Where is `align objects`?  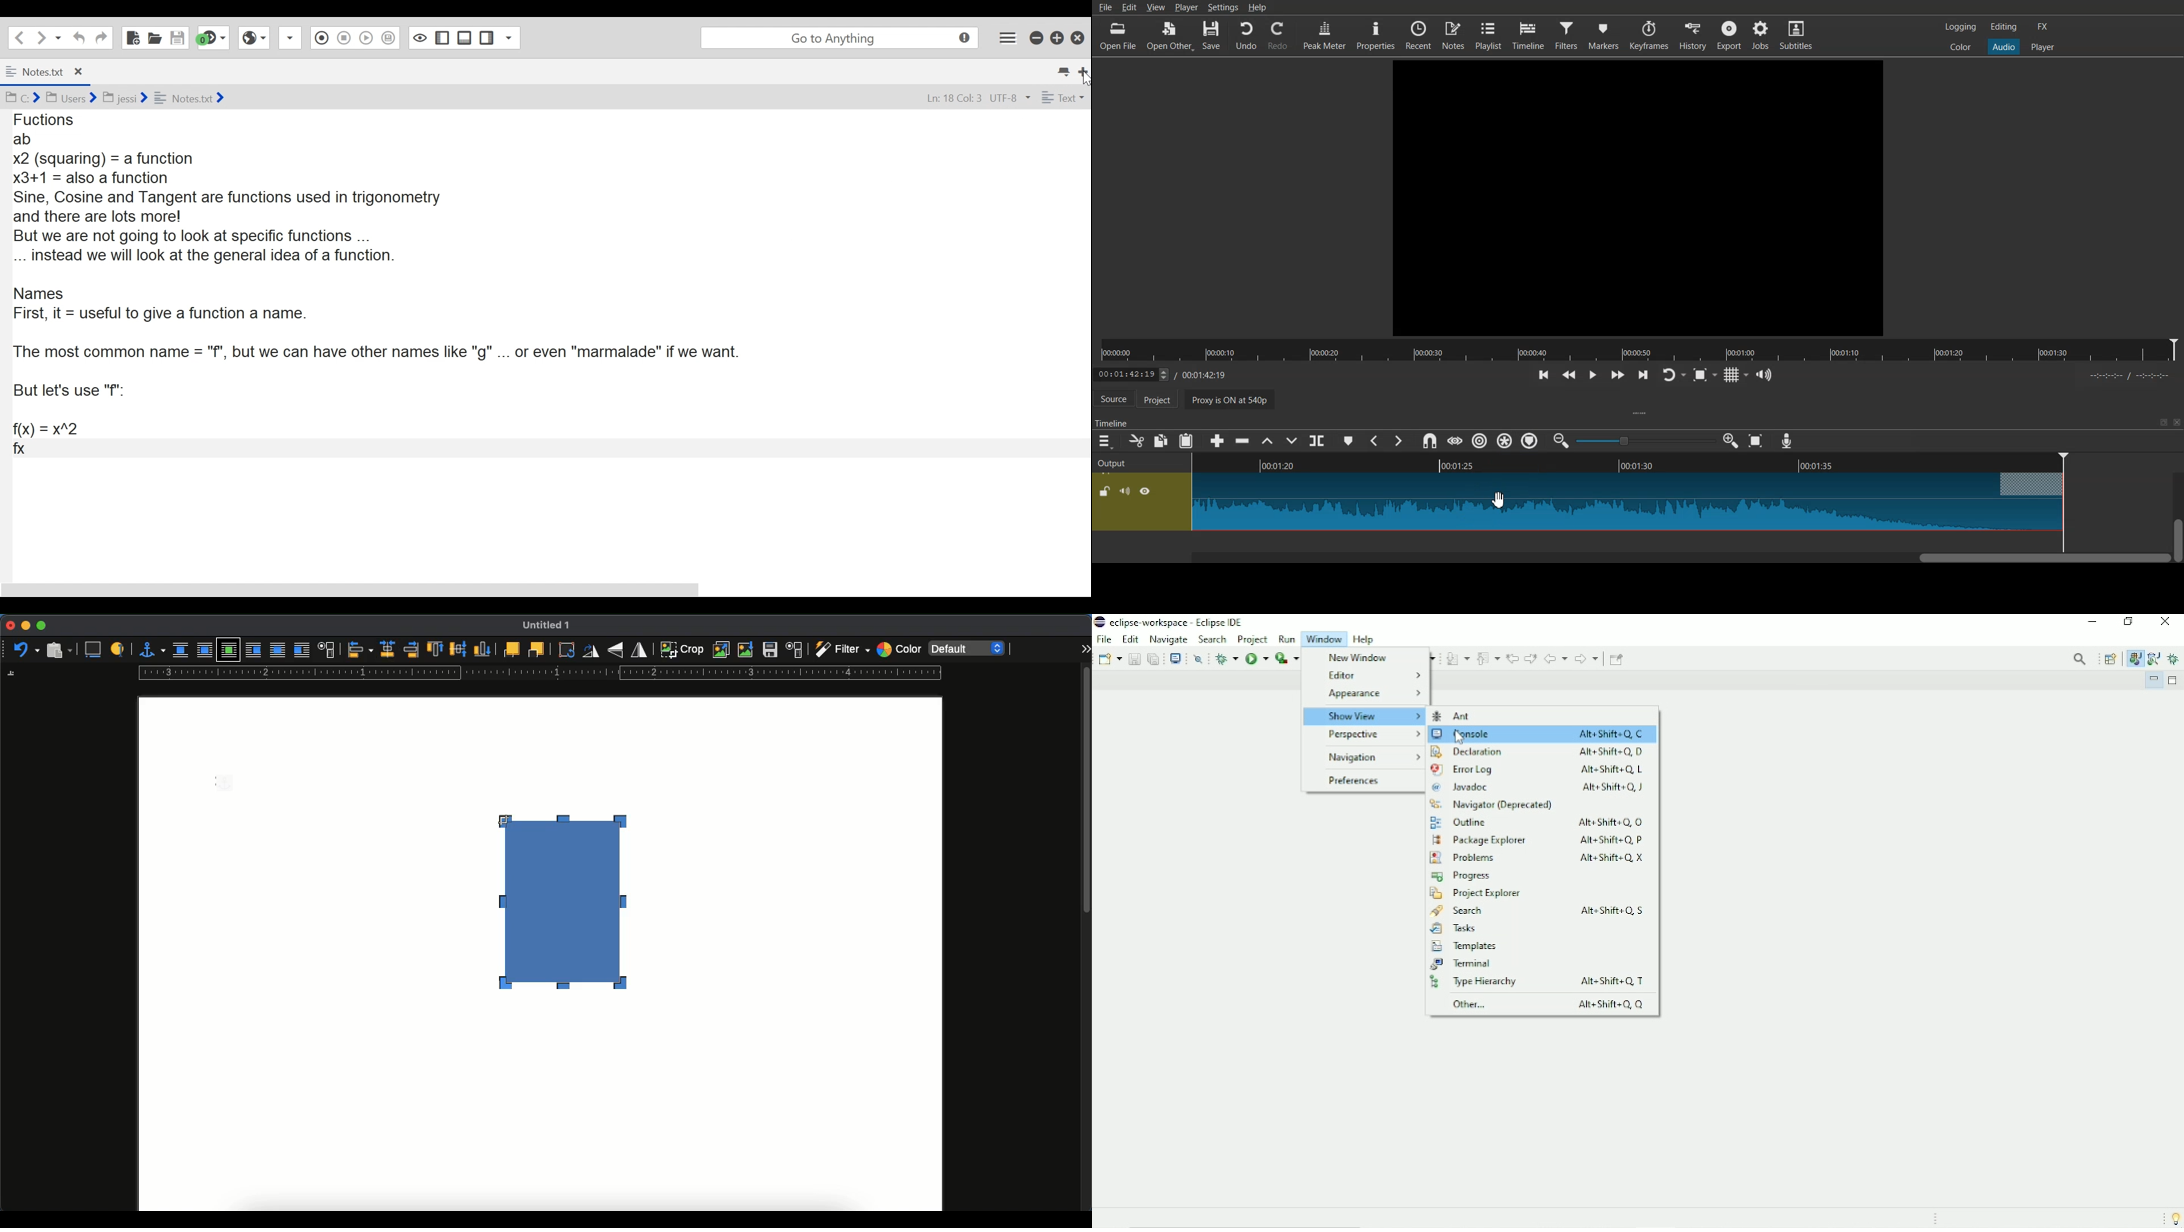
align objects is located at coordinates (360, 650).